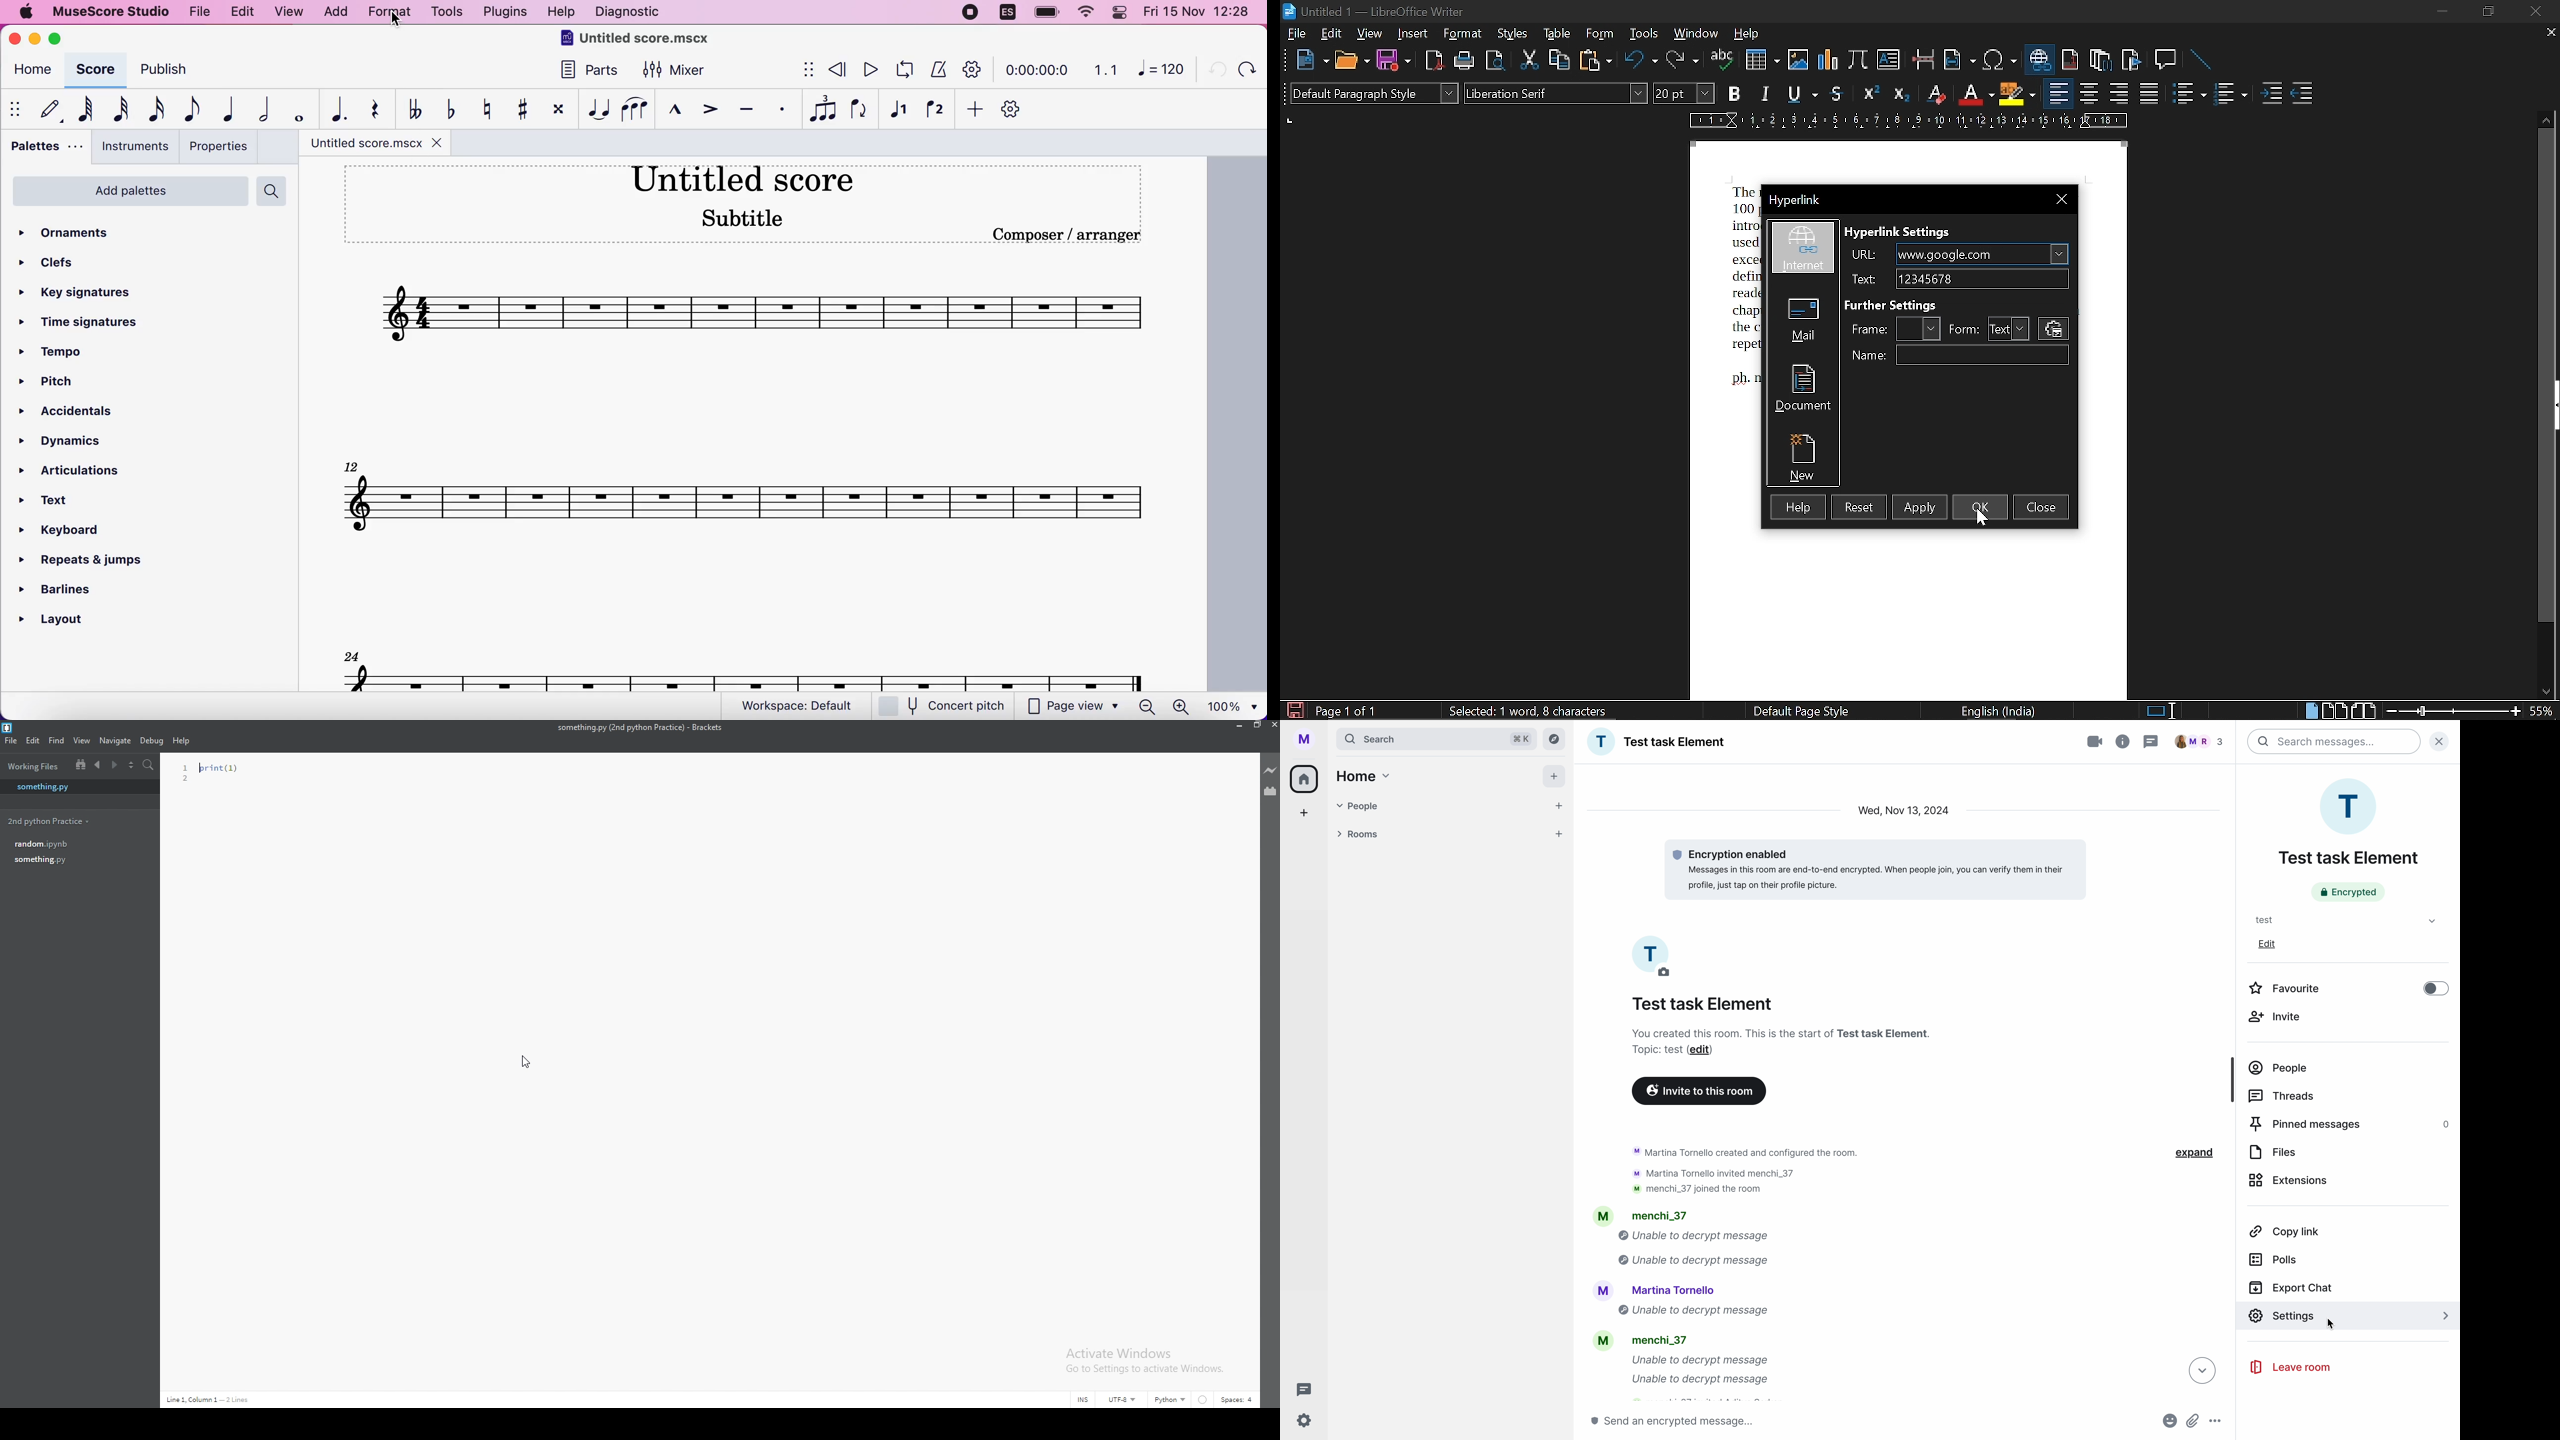 The height and width of the screenshot is (1456, 2576). Describe the element at coordinates (154, 110) in the screenshot. I see `16th note` at that location.